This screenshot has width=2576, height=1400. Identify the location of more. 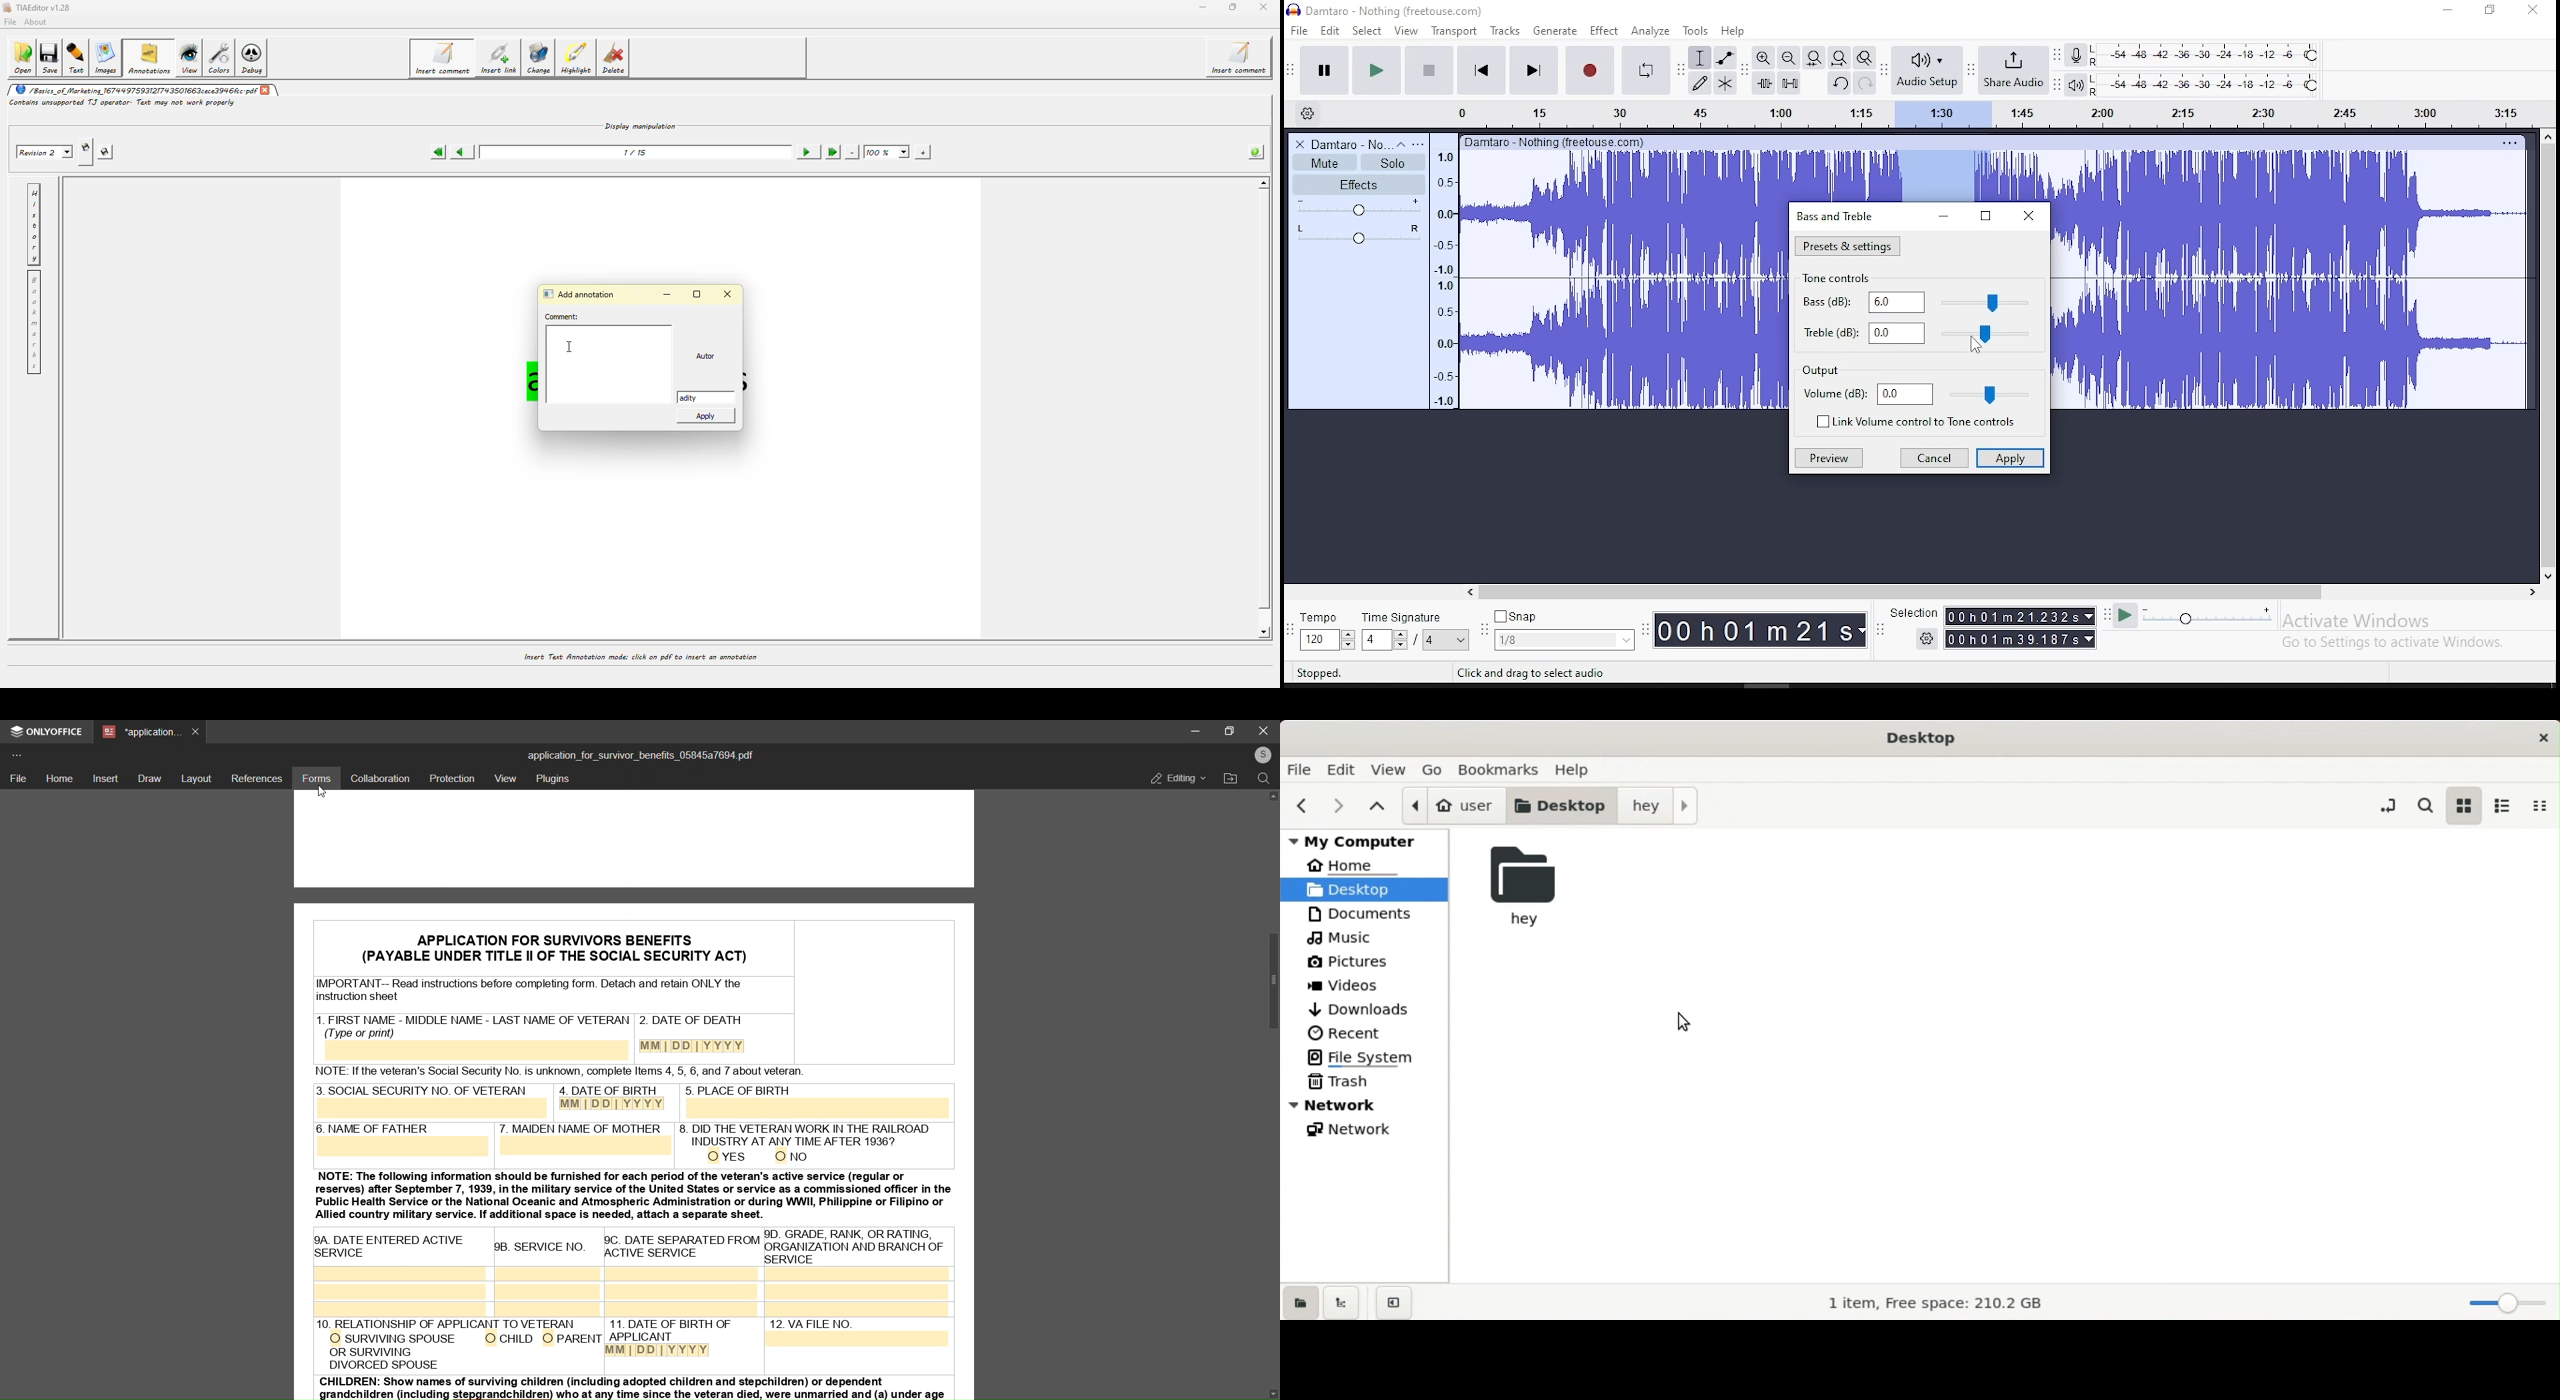
(19, 754).